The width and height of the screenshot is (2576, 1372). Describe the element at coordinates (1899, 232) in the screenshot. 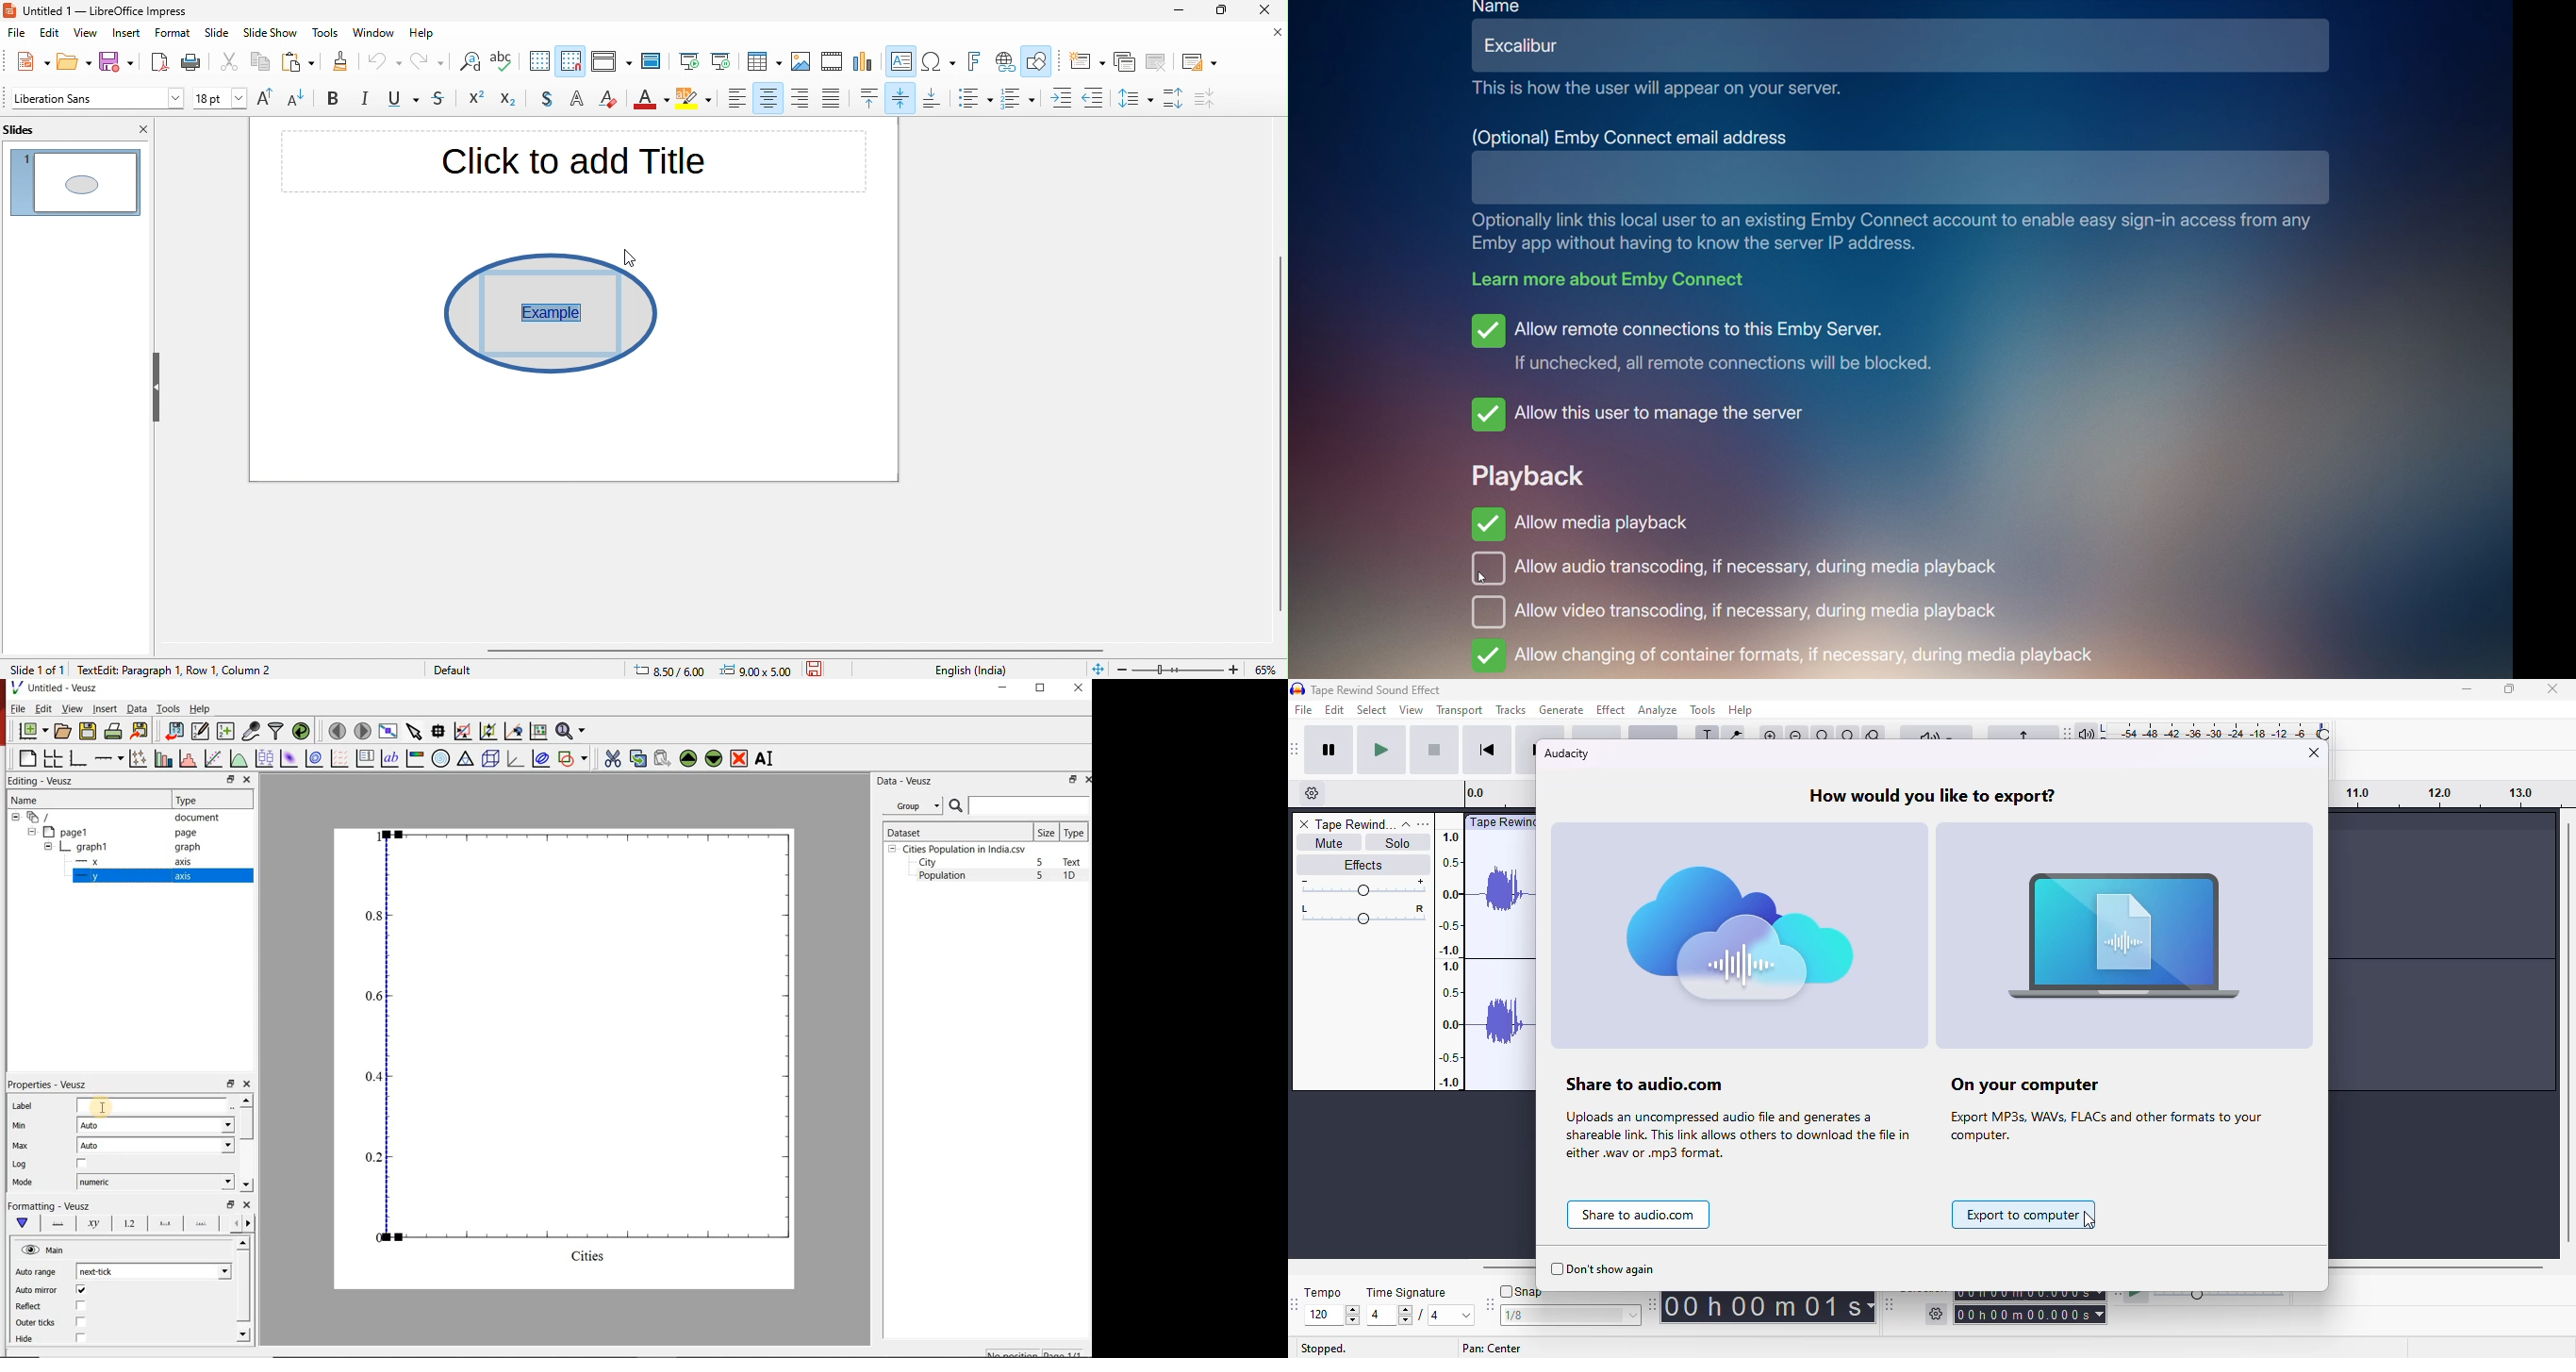

I see `Optionally link this local user to an existing Emby Connect account to enable easy sign-in access from any
Emby app without having to know the server IP address.` at that location.